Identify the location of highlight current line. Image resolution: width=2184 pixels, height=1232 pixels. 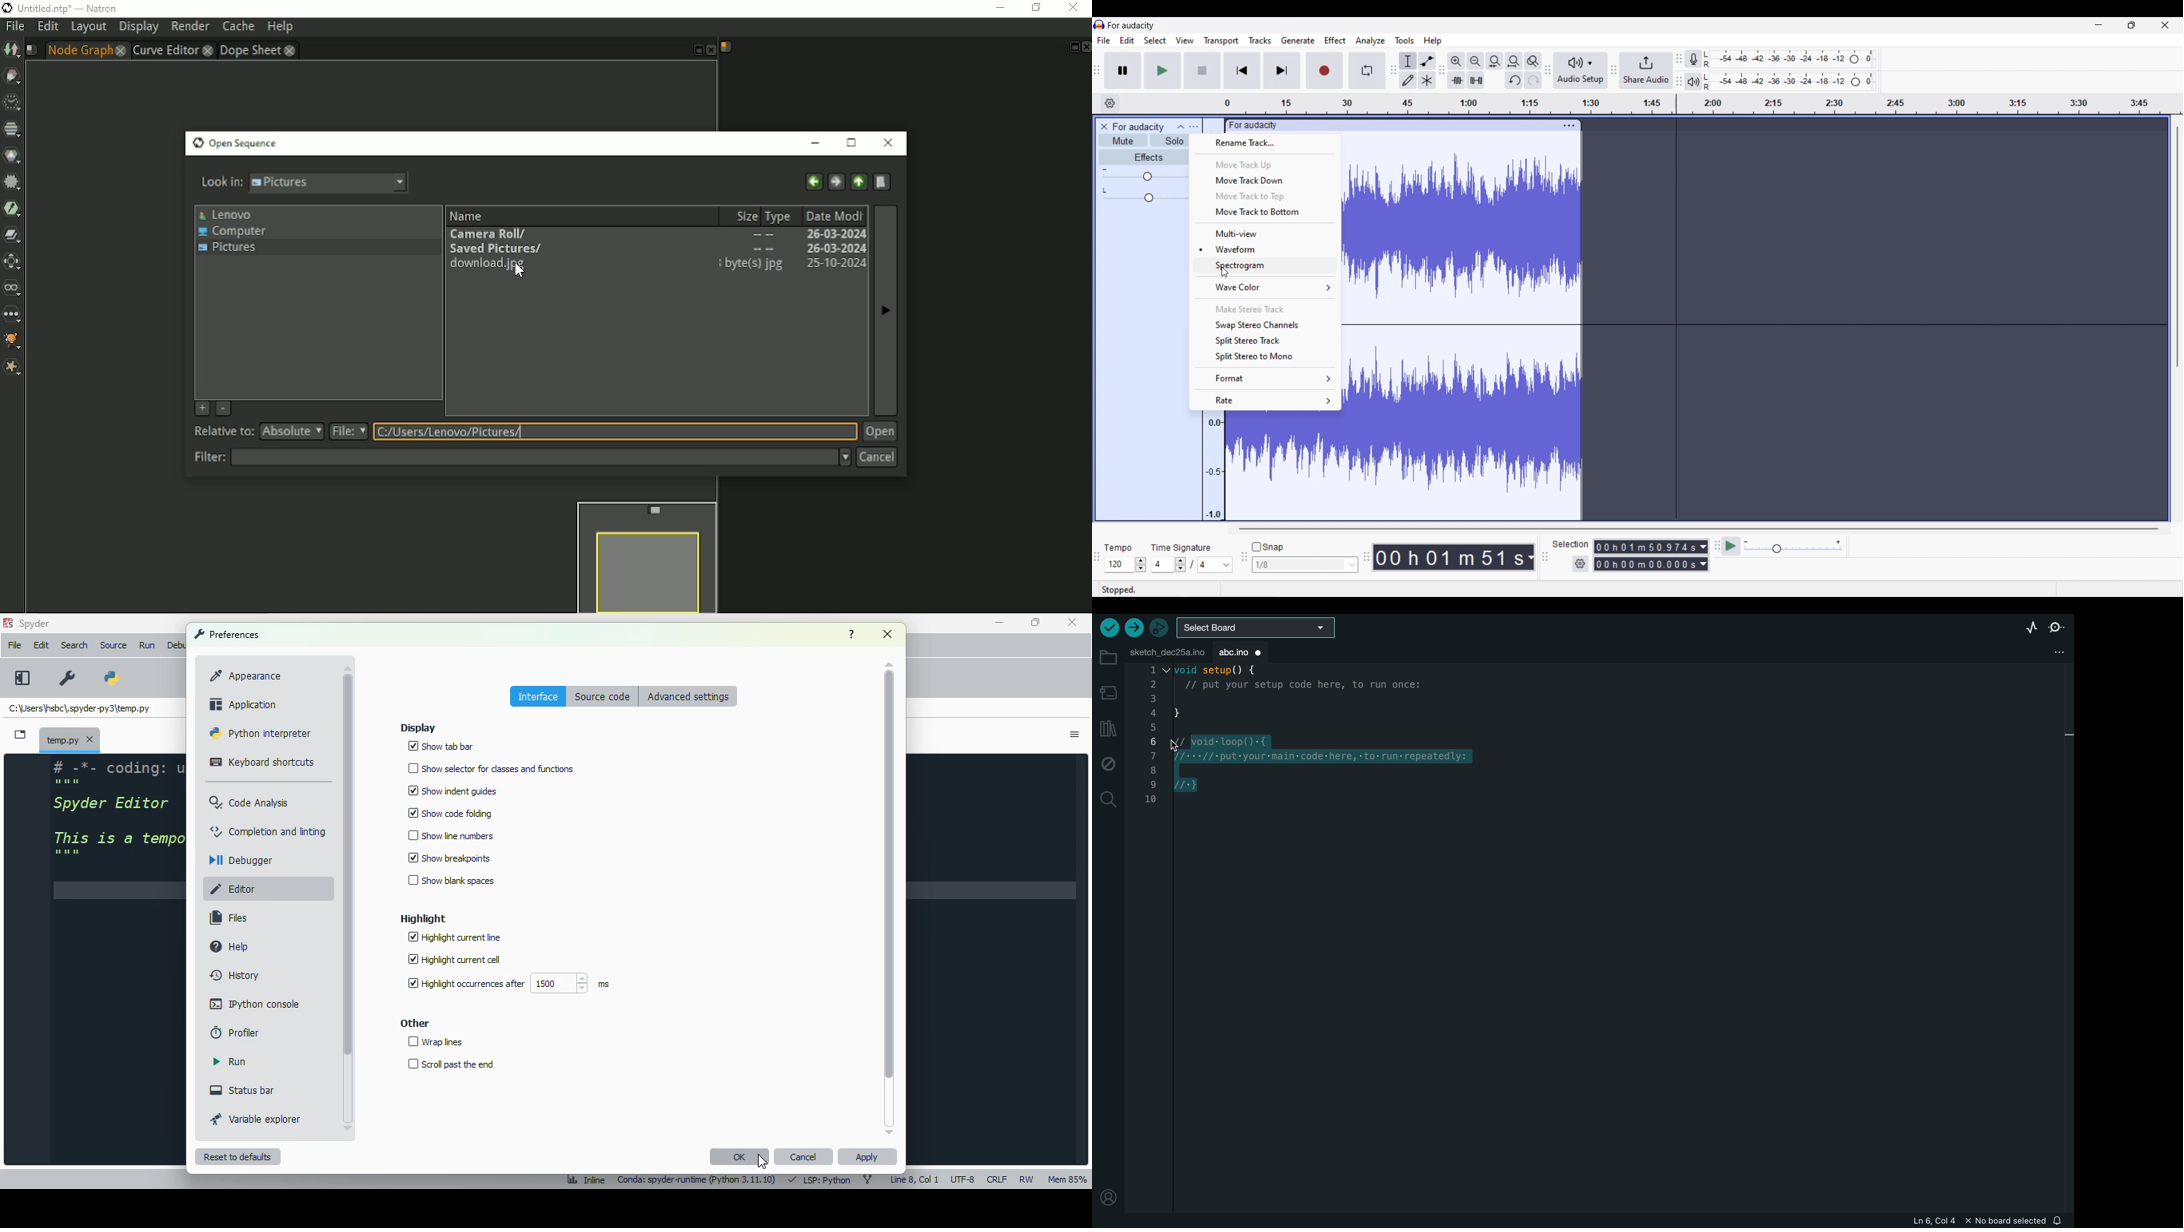
(454, 937).